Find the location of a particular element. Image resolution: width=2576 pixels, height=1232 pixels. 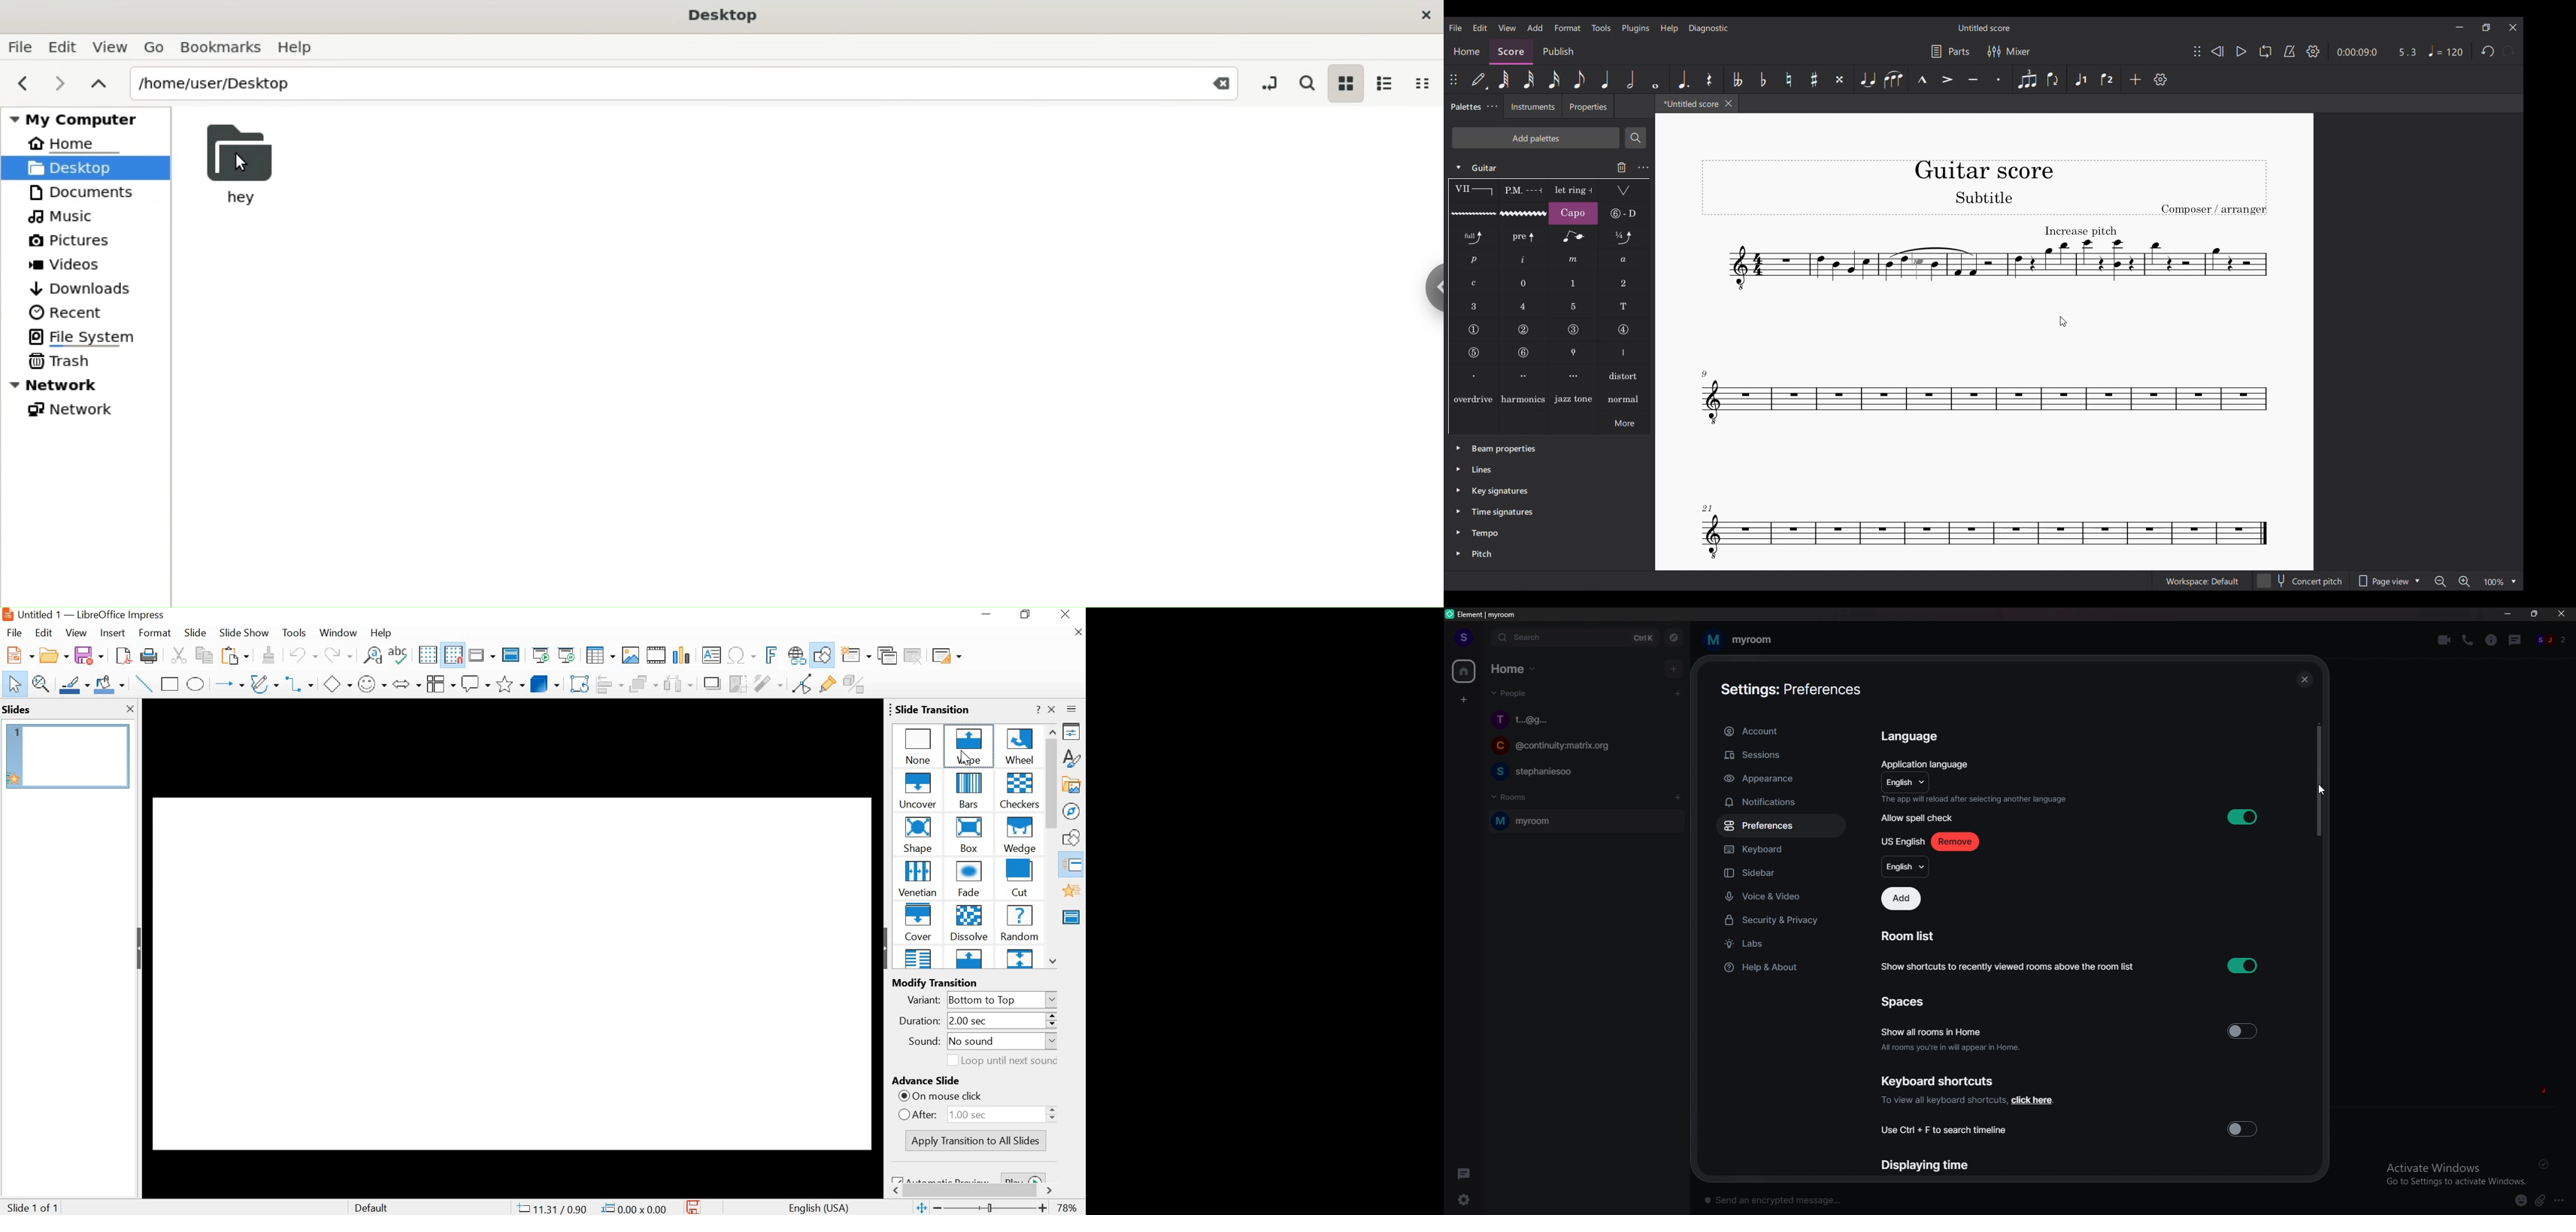

APPLY TRANSITION TO ALLSIDES is located at coordinates (978, 1141).